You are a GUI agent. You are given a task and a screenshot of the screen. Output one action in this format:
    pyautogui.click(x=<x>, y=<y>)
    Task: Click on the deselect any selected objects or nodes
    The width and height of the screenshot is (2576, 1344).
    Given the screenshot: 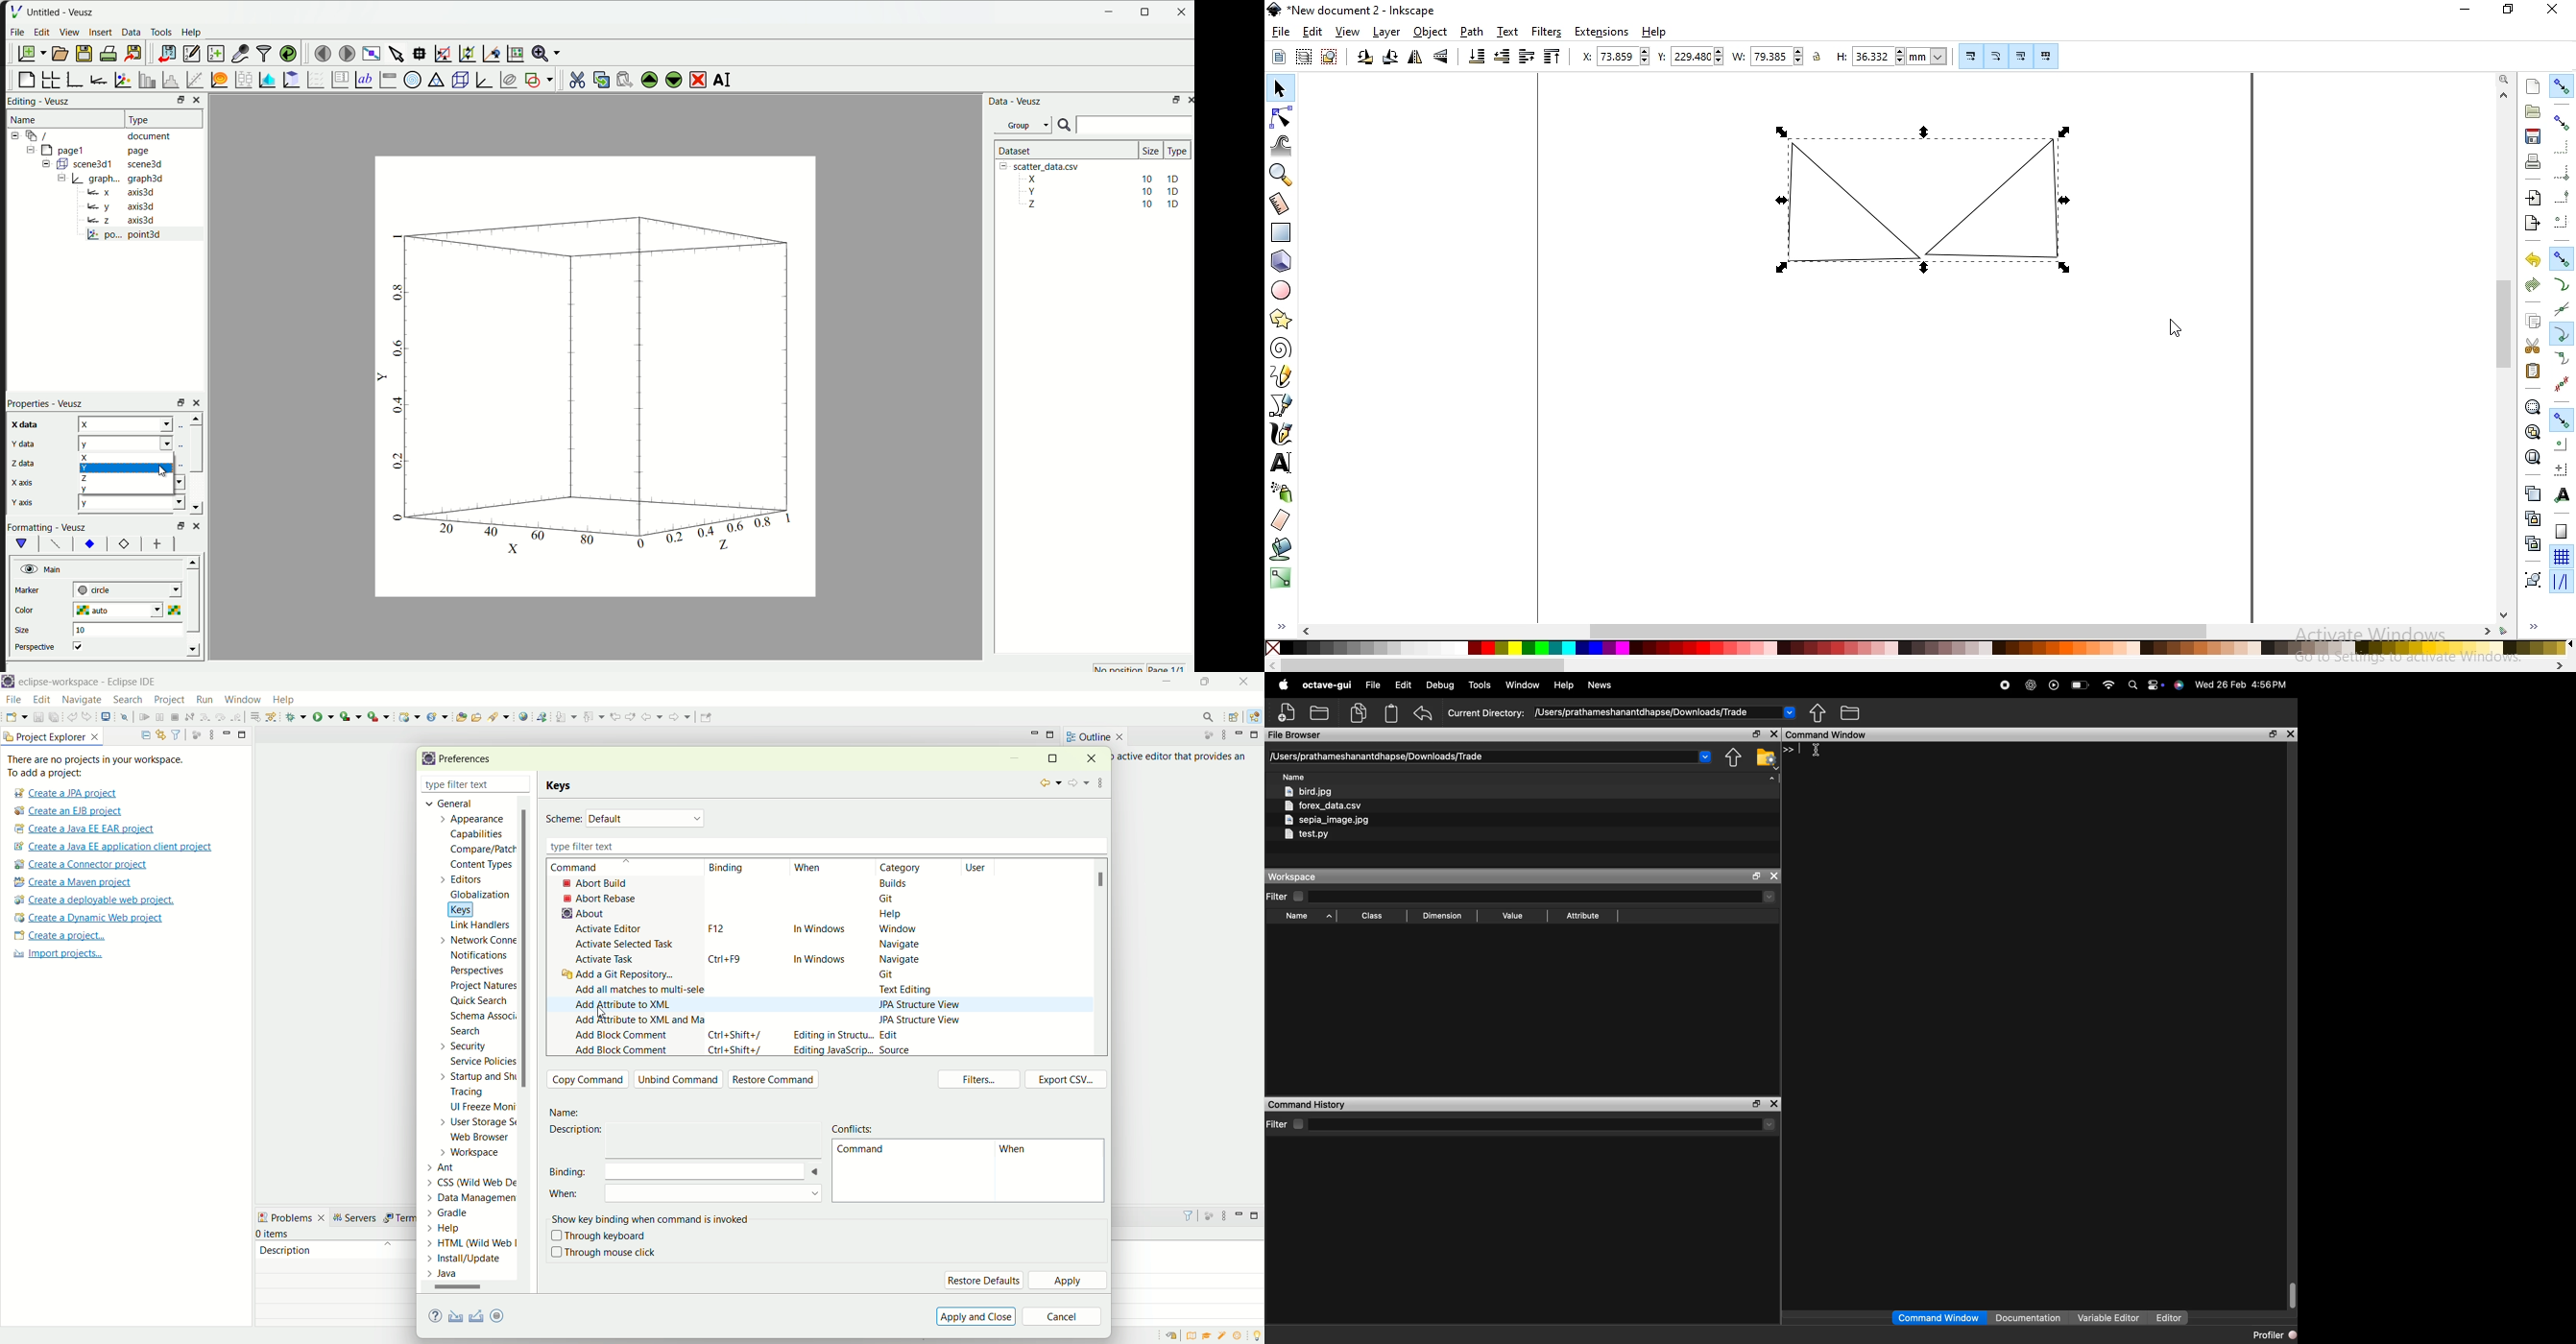 What is the action you would take?
    pyautogui.click(x=1329, y=58)
    